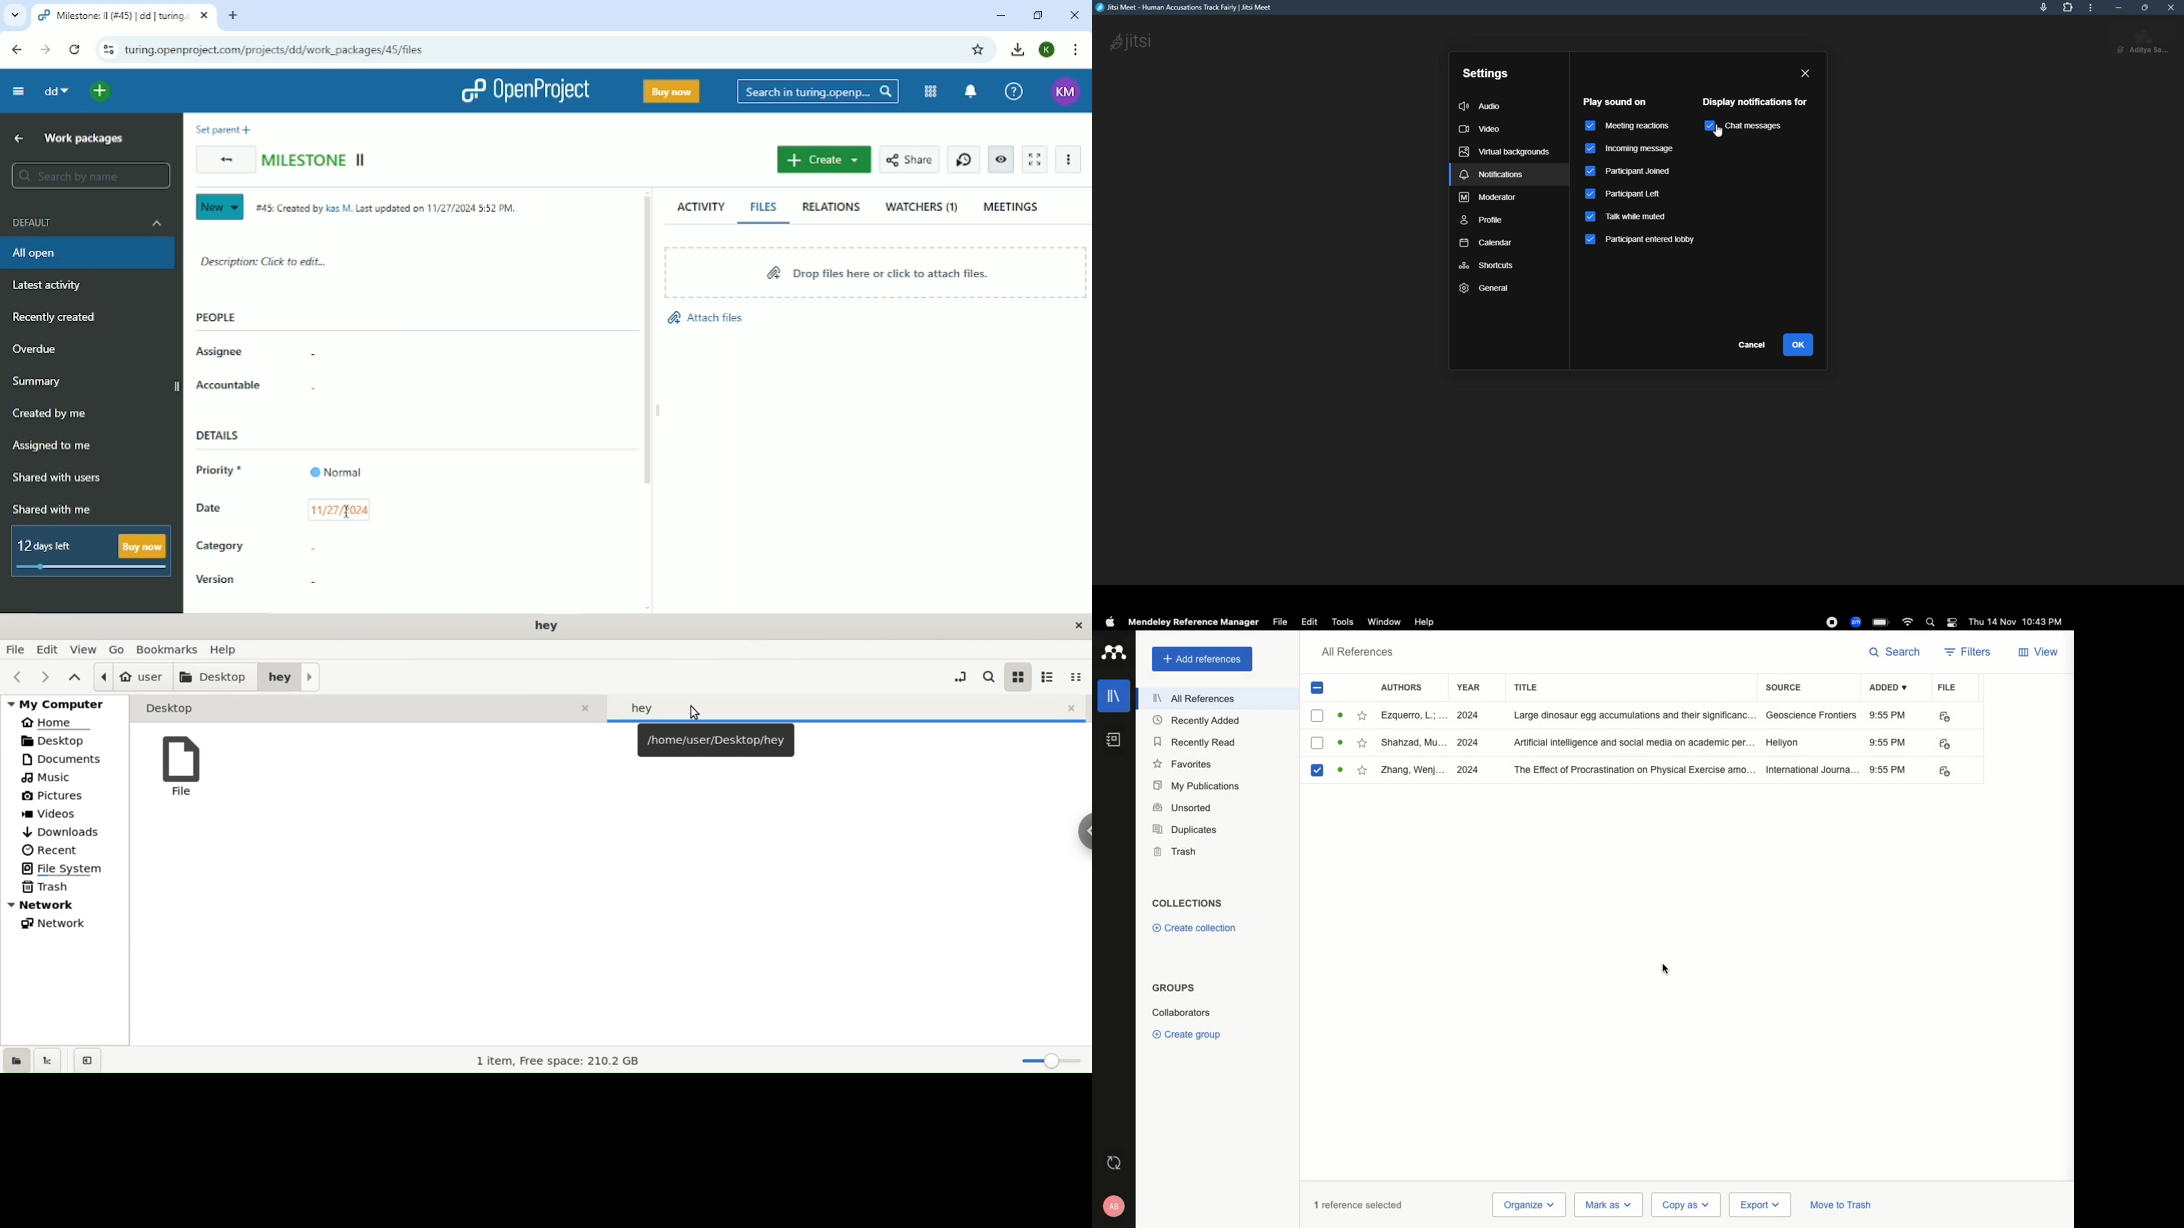 This screenshot has height=1232, width=2184. What do you see at coordinates (1784, 741) in the screenshot?
I see `Hellyon` at bounding box center [1784, 741].